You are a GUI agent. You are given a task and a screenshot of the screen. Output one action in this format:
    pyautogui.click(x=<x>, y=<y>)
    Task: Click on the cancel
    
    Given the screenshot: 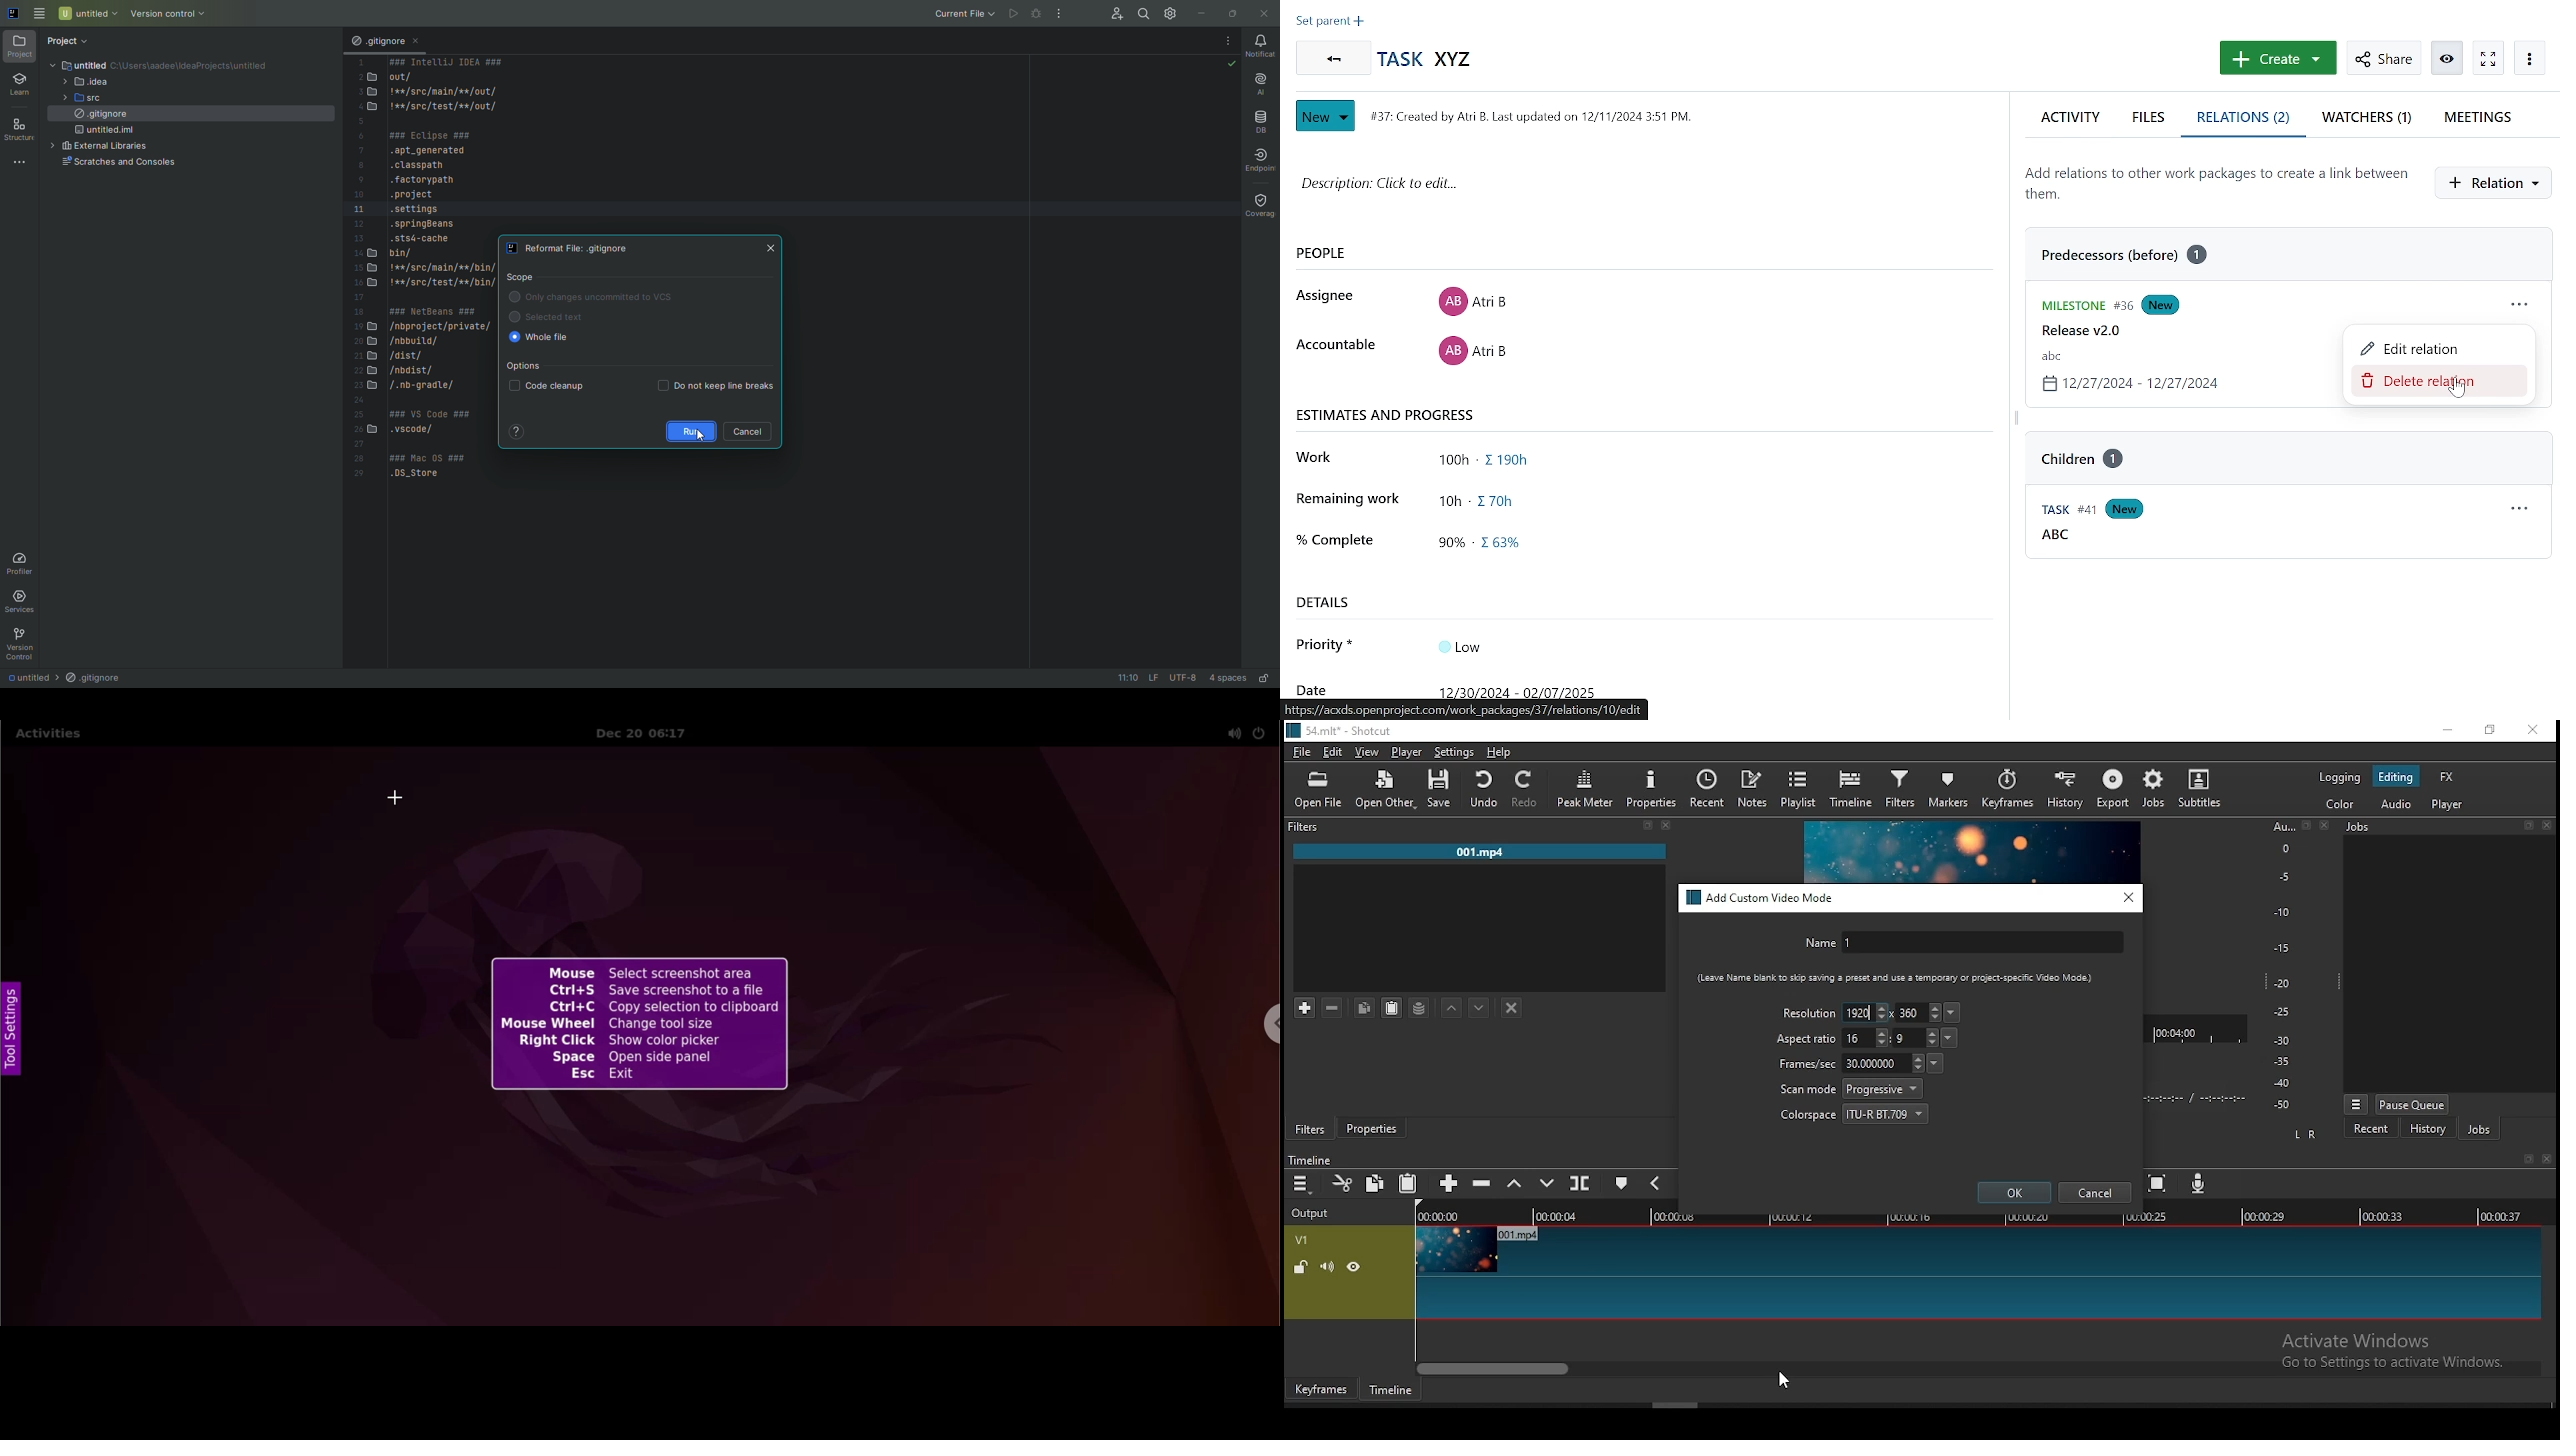 What is the action you would take?
    pyautogui.click(x=2095, y=1193)
    